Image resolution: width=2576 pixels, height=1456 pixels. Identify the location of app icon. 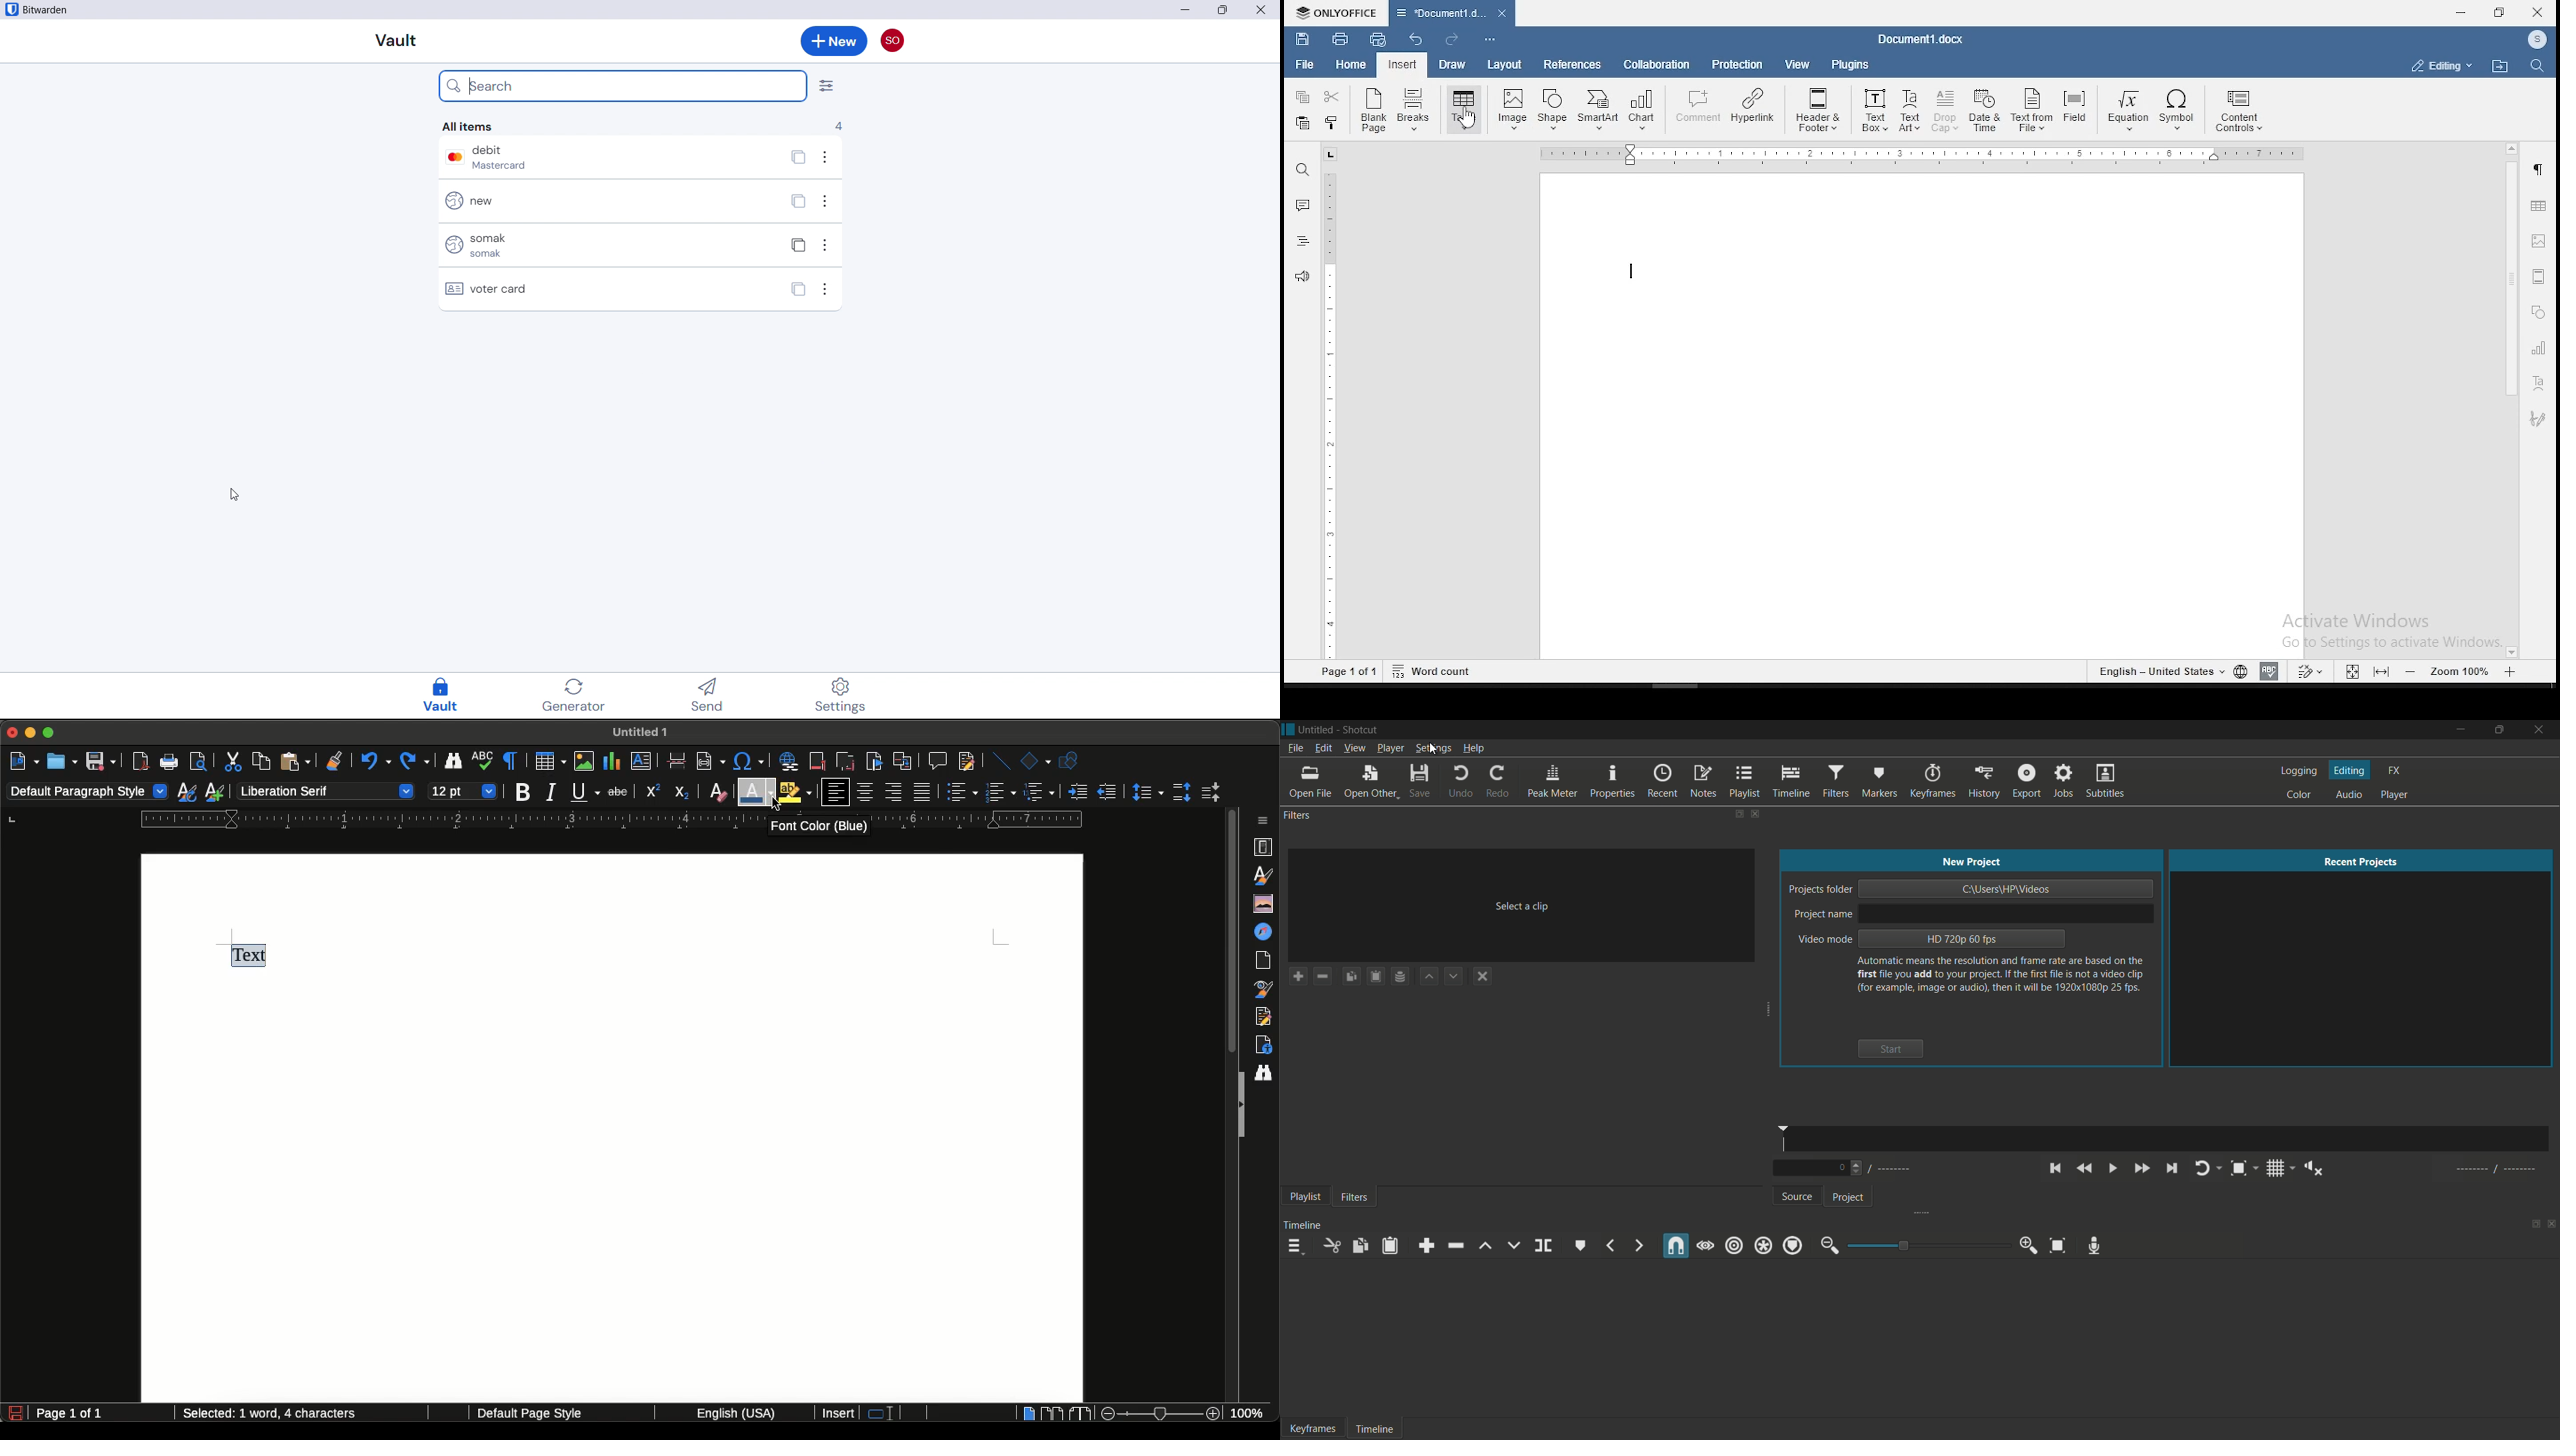
(1288, 728).